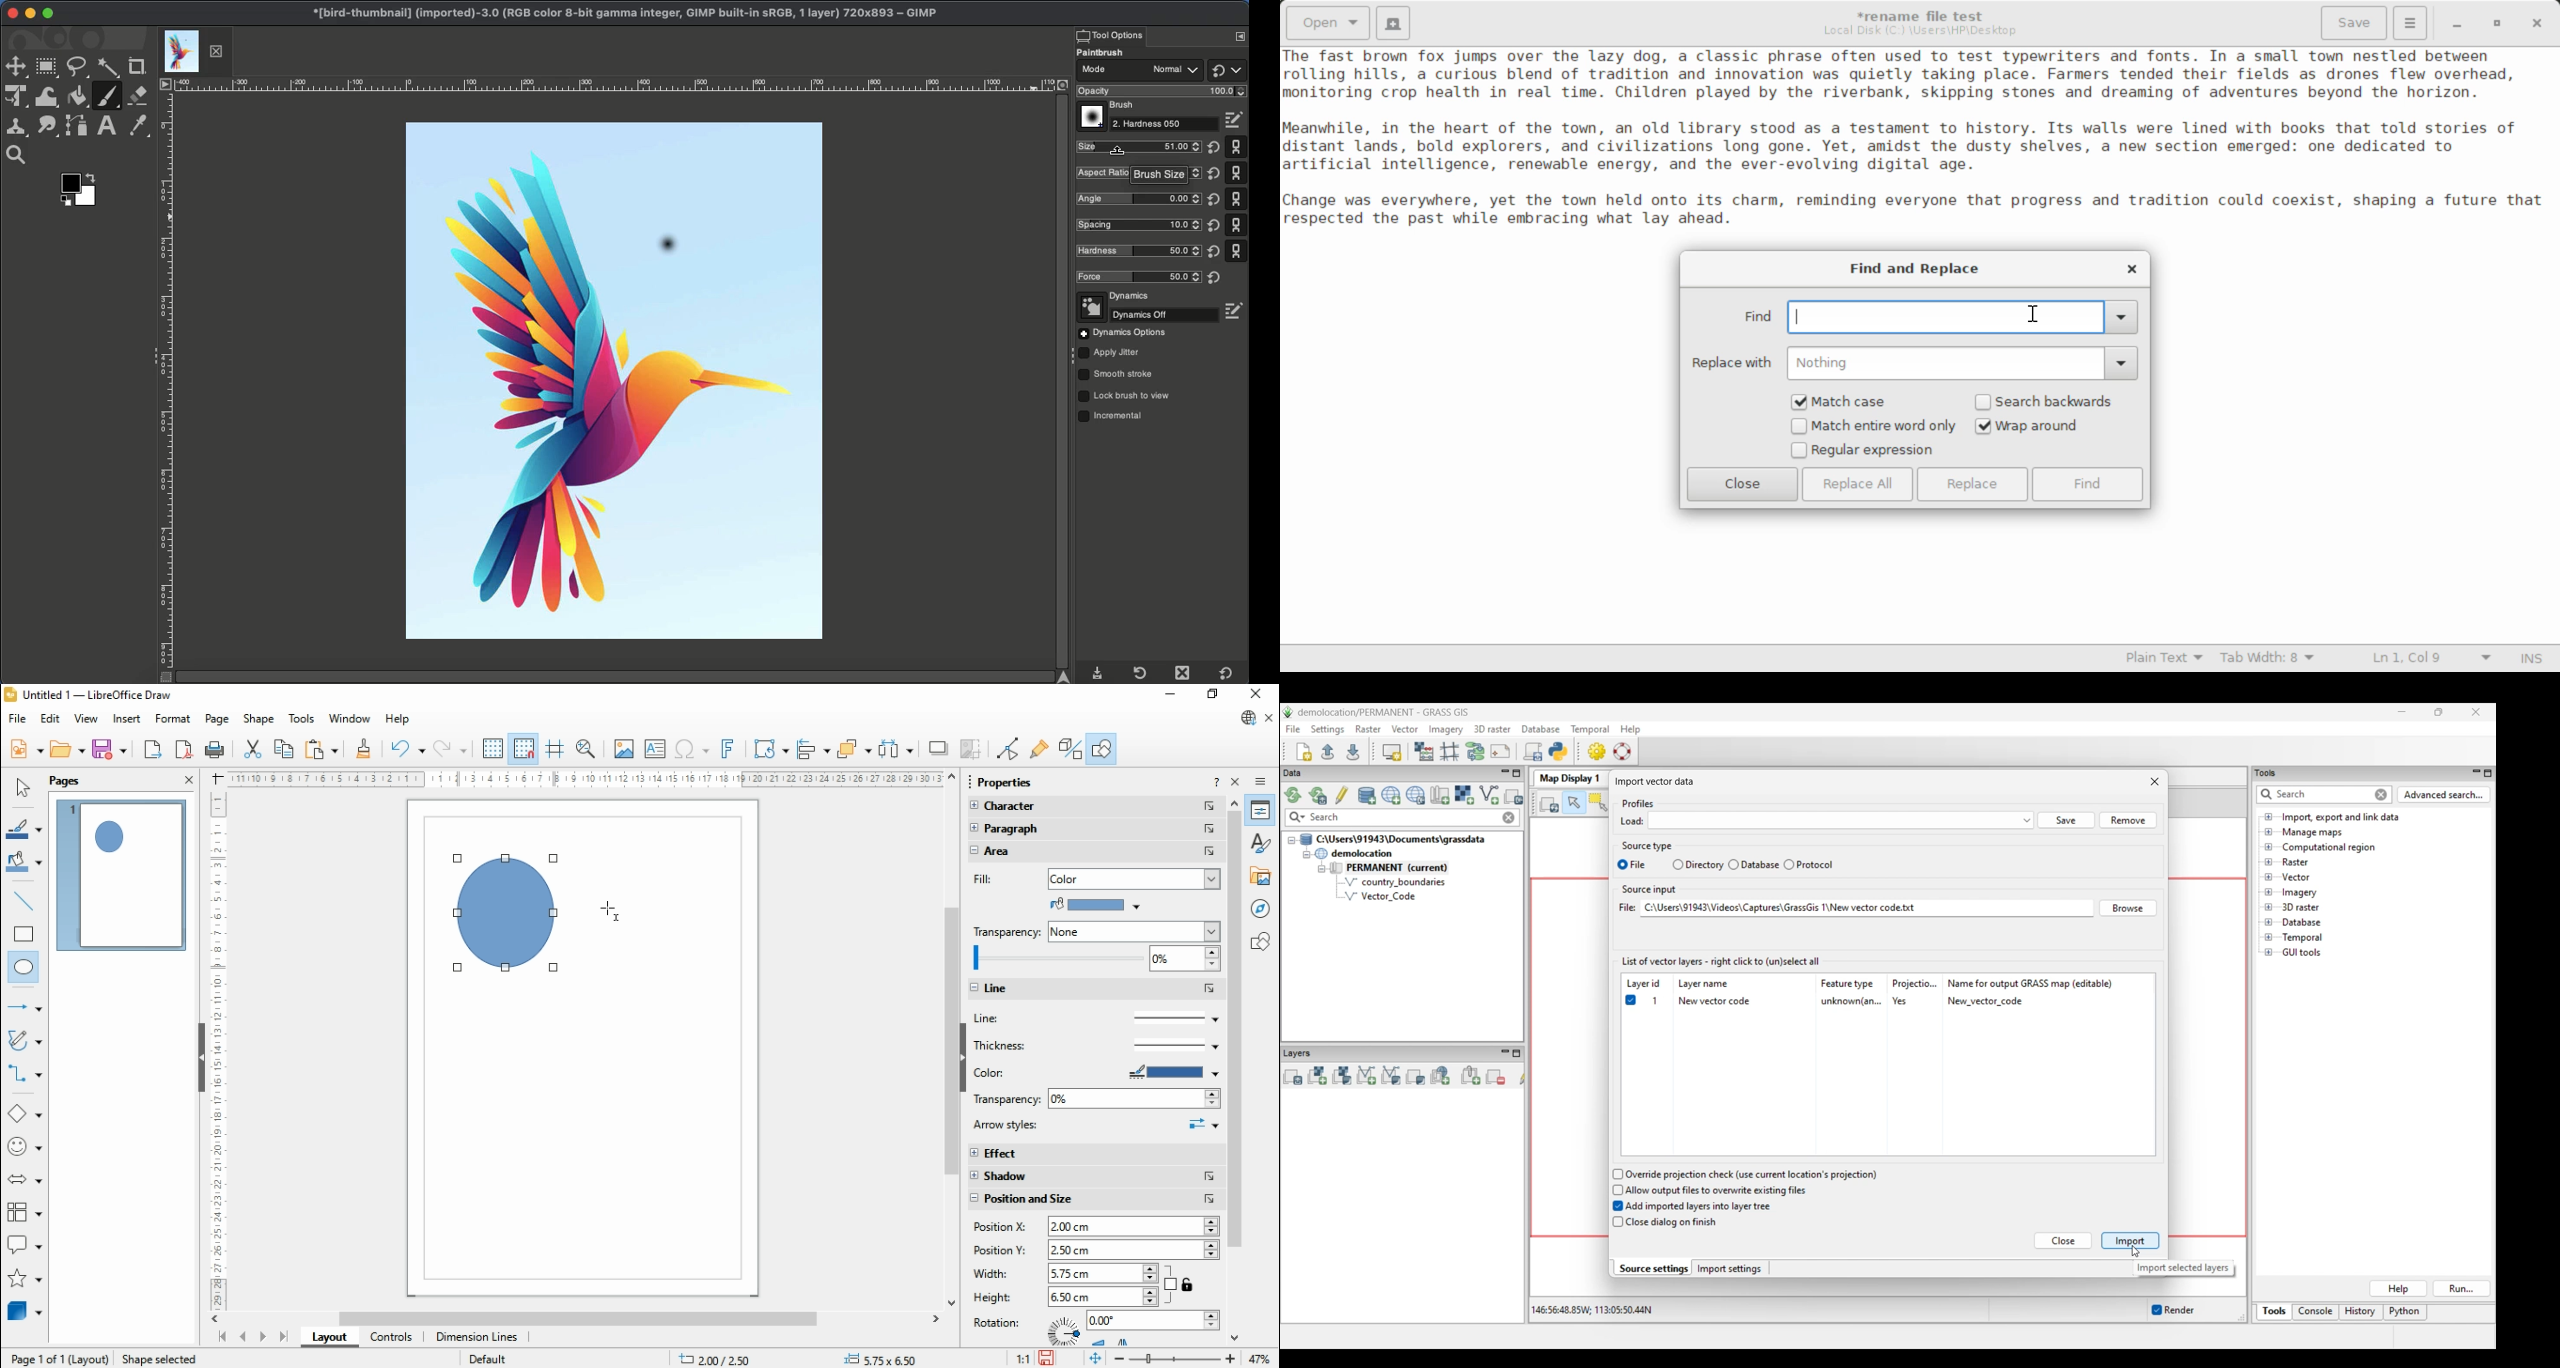 The image size is (2576, 1372). Describe the element at coordinates (123, 875) in the screenshot. I see `page 1` at that location.